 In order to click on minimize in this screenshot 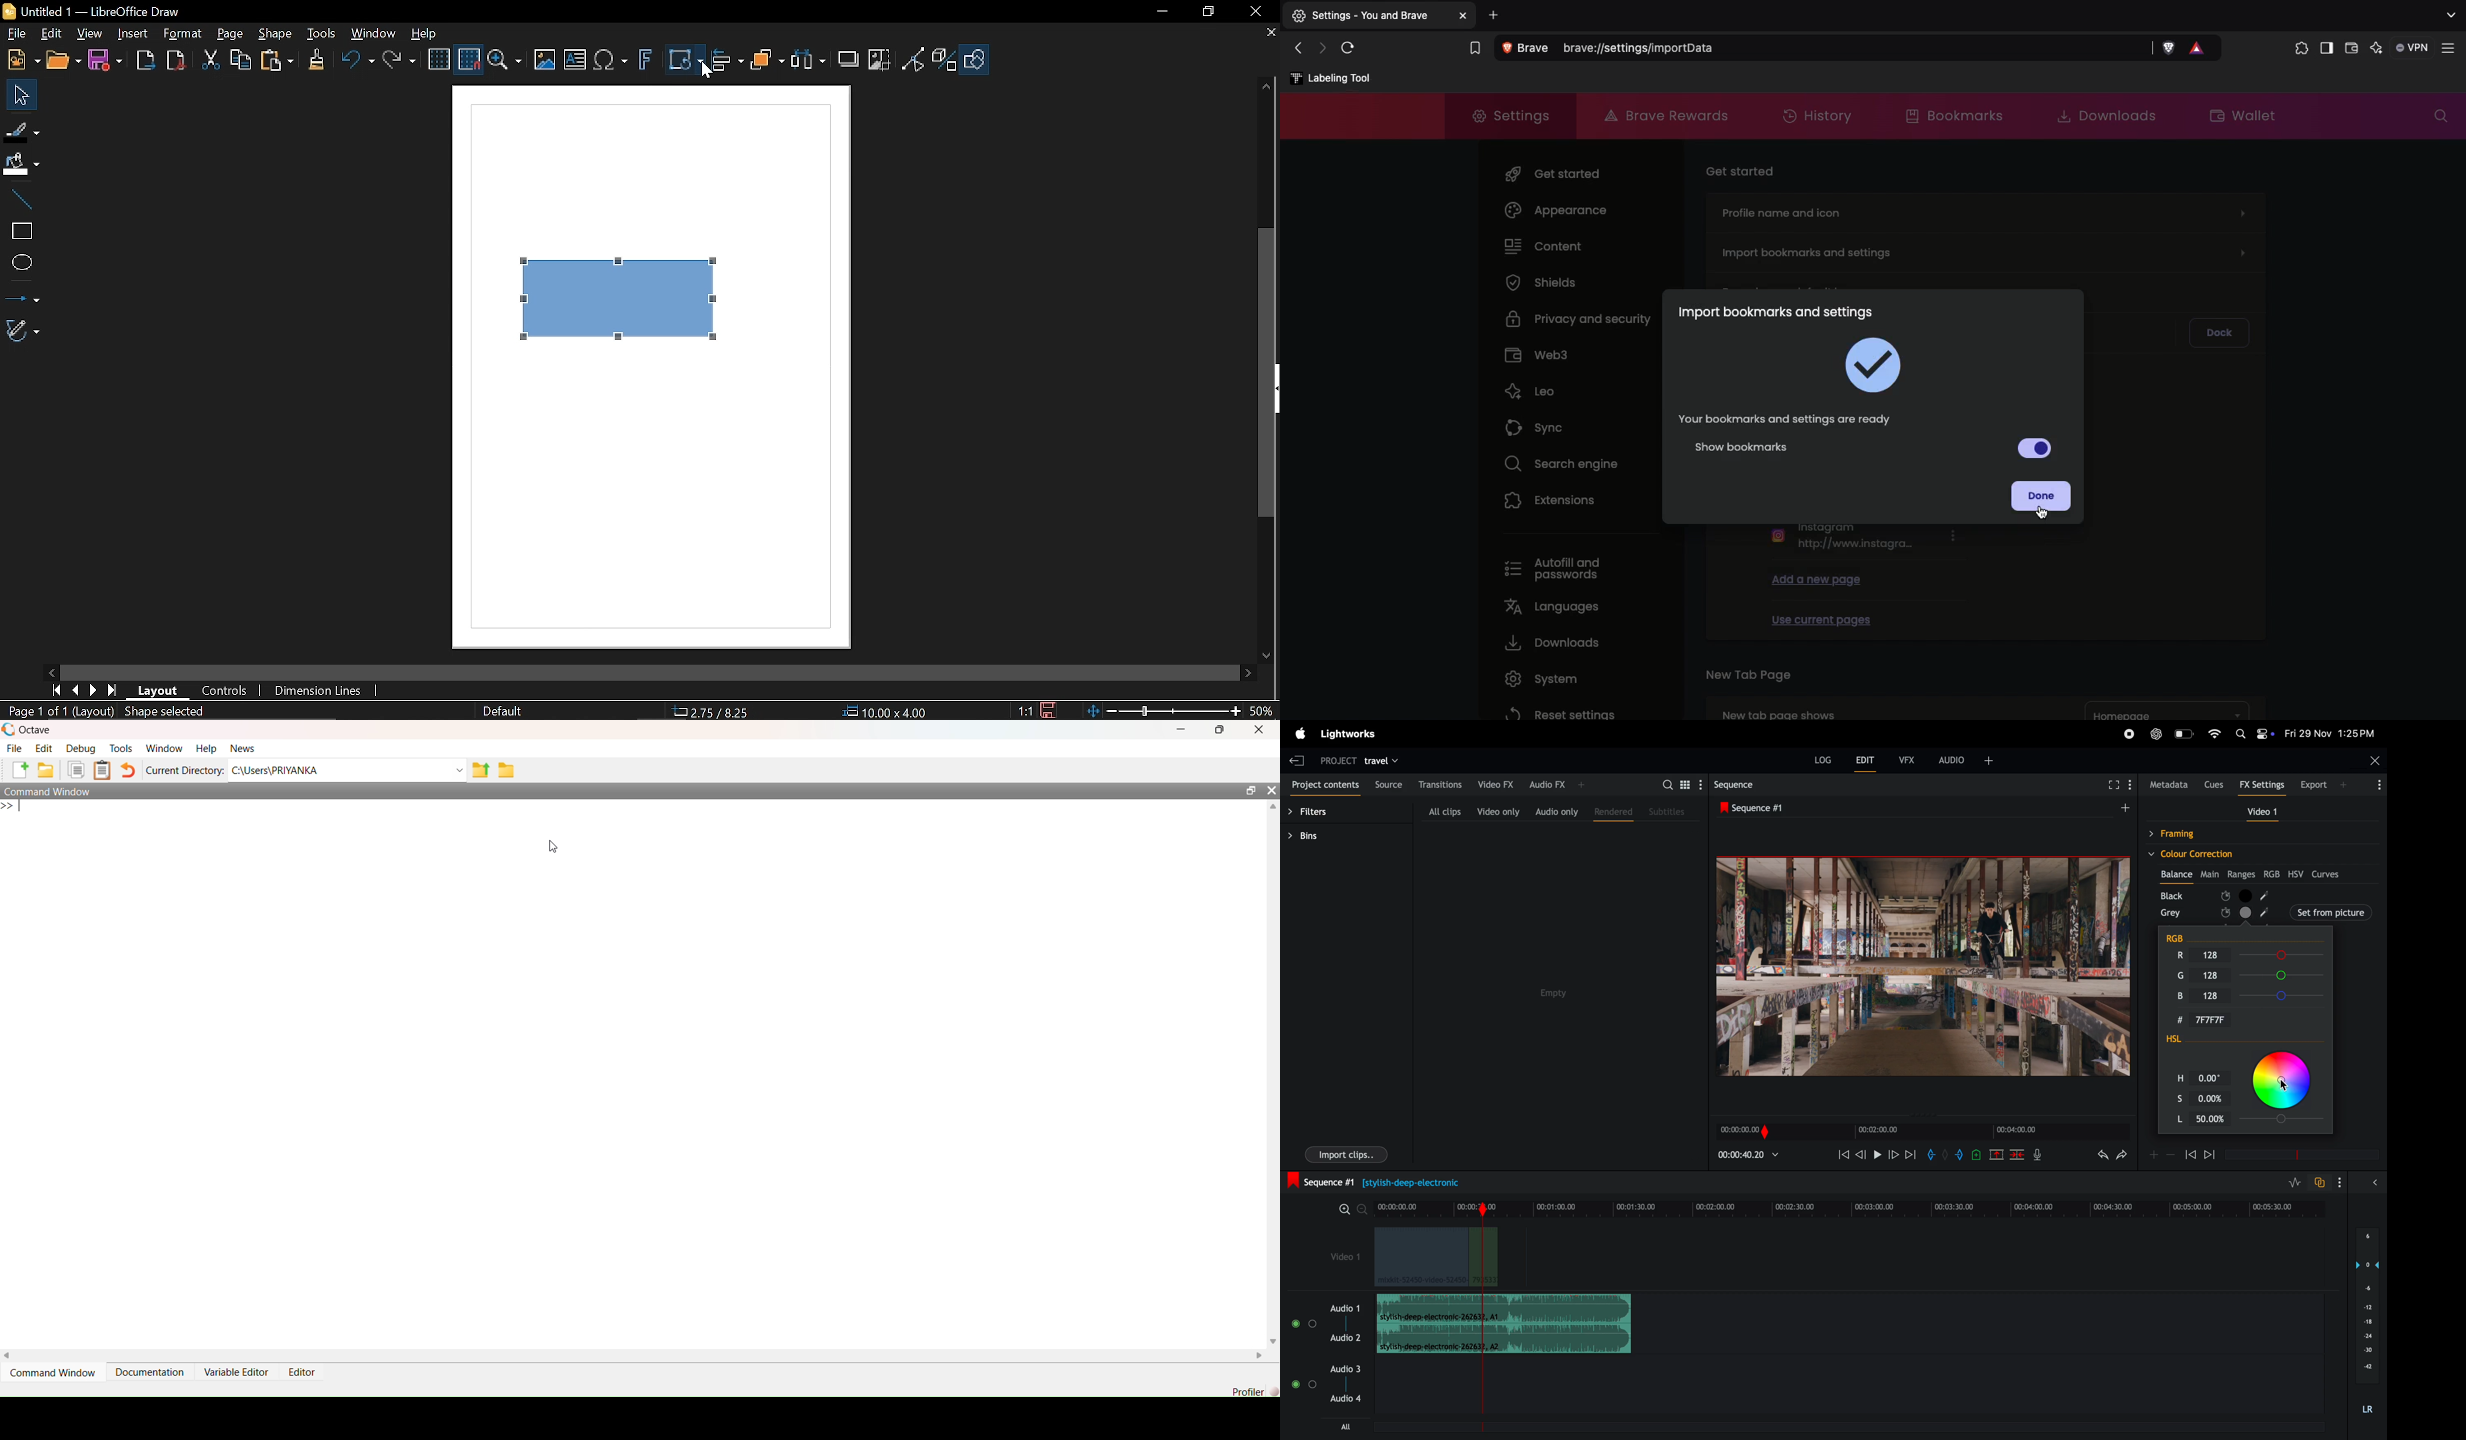, I will do `click(1181, 729)`.